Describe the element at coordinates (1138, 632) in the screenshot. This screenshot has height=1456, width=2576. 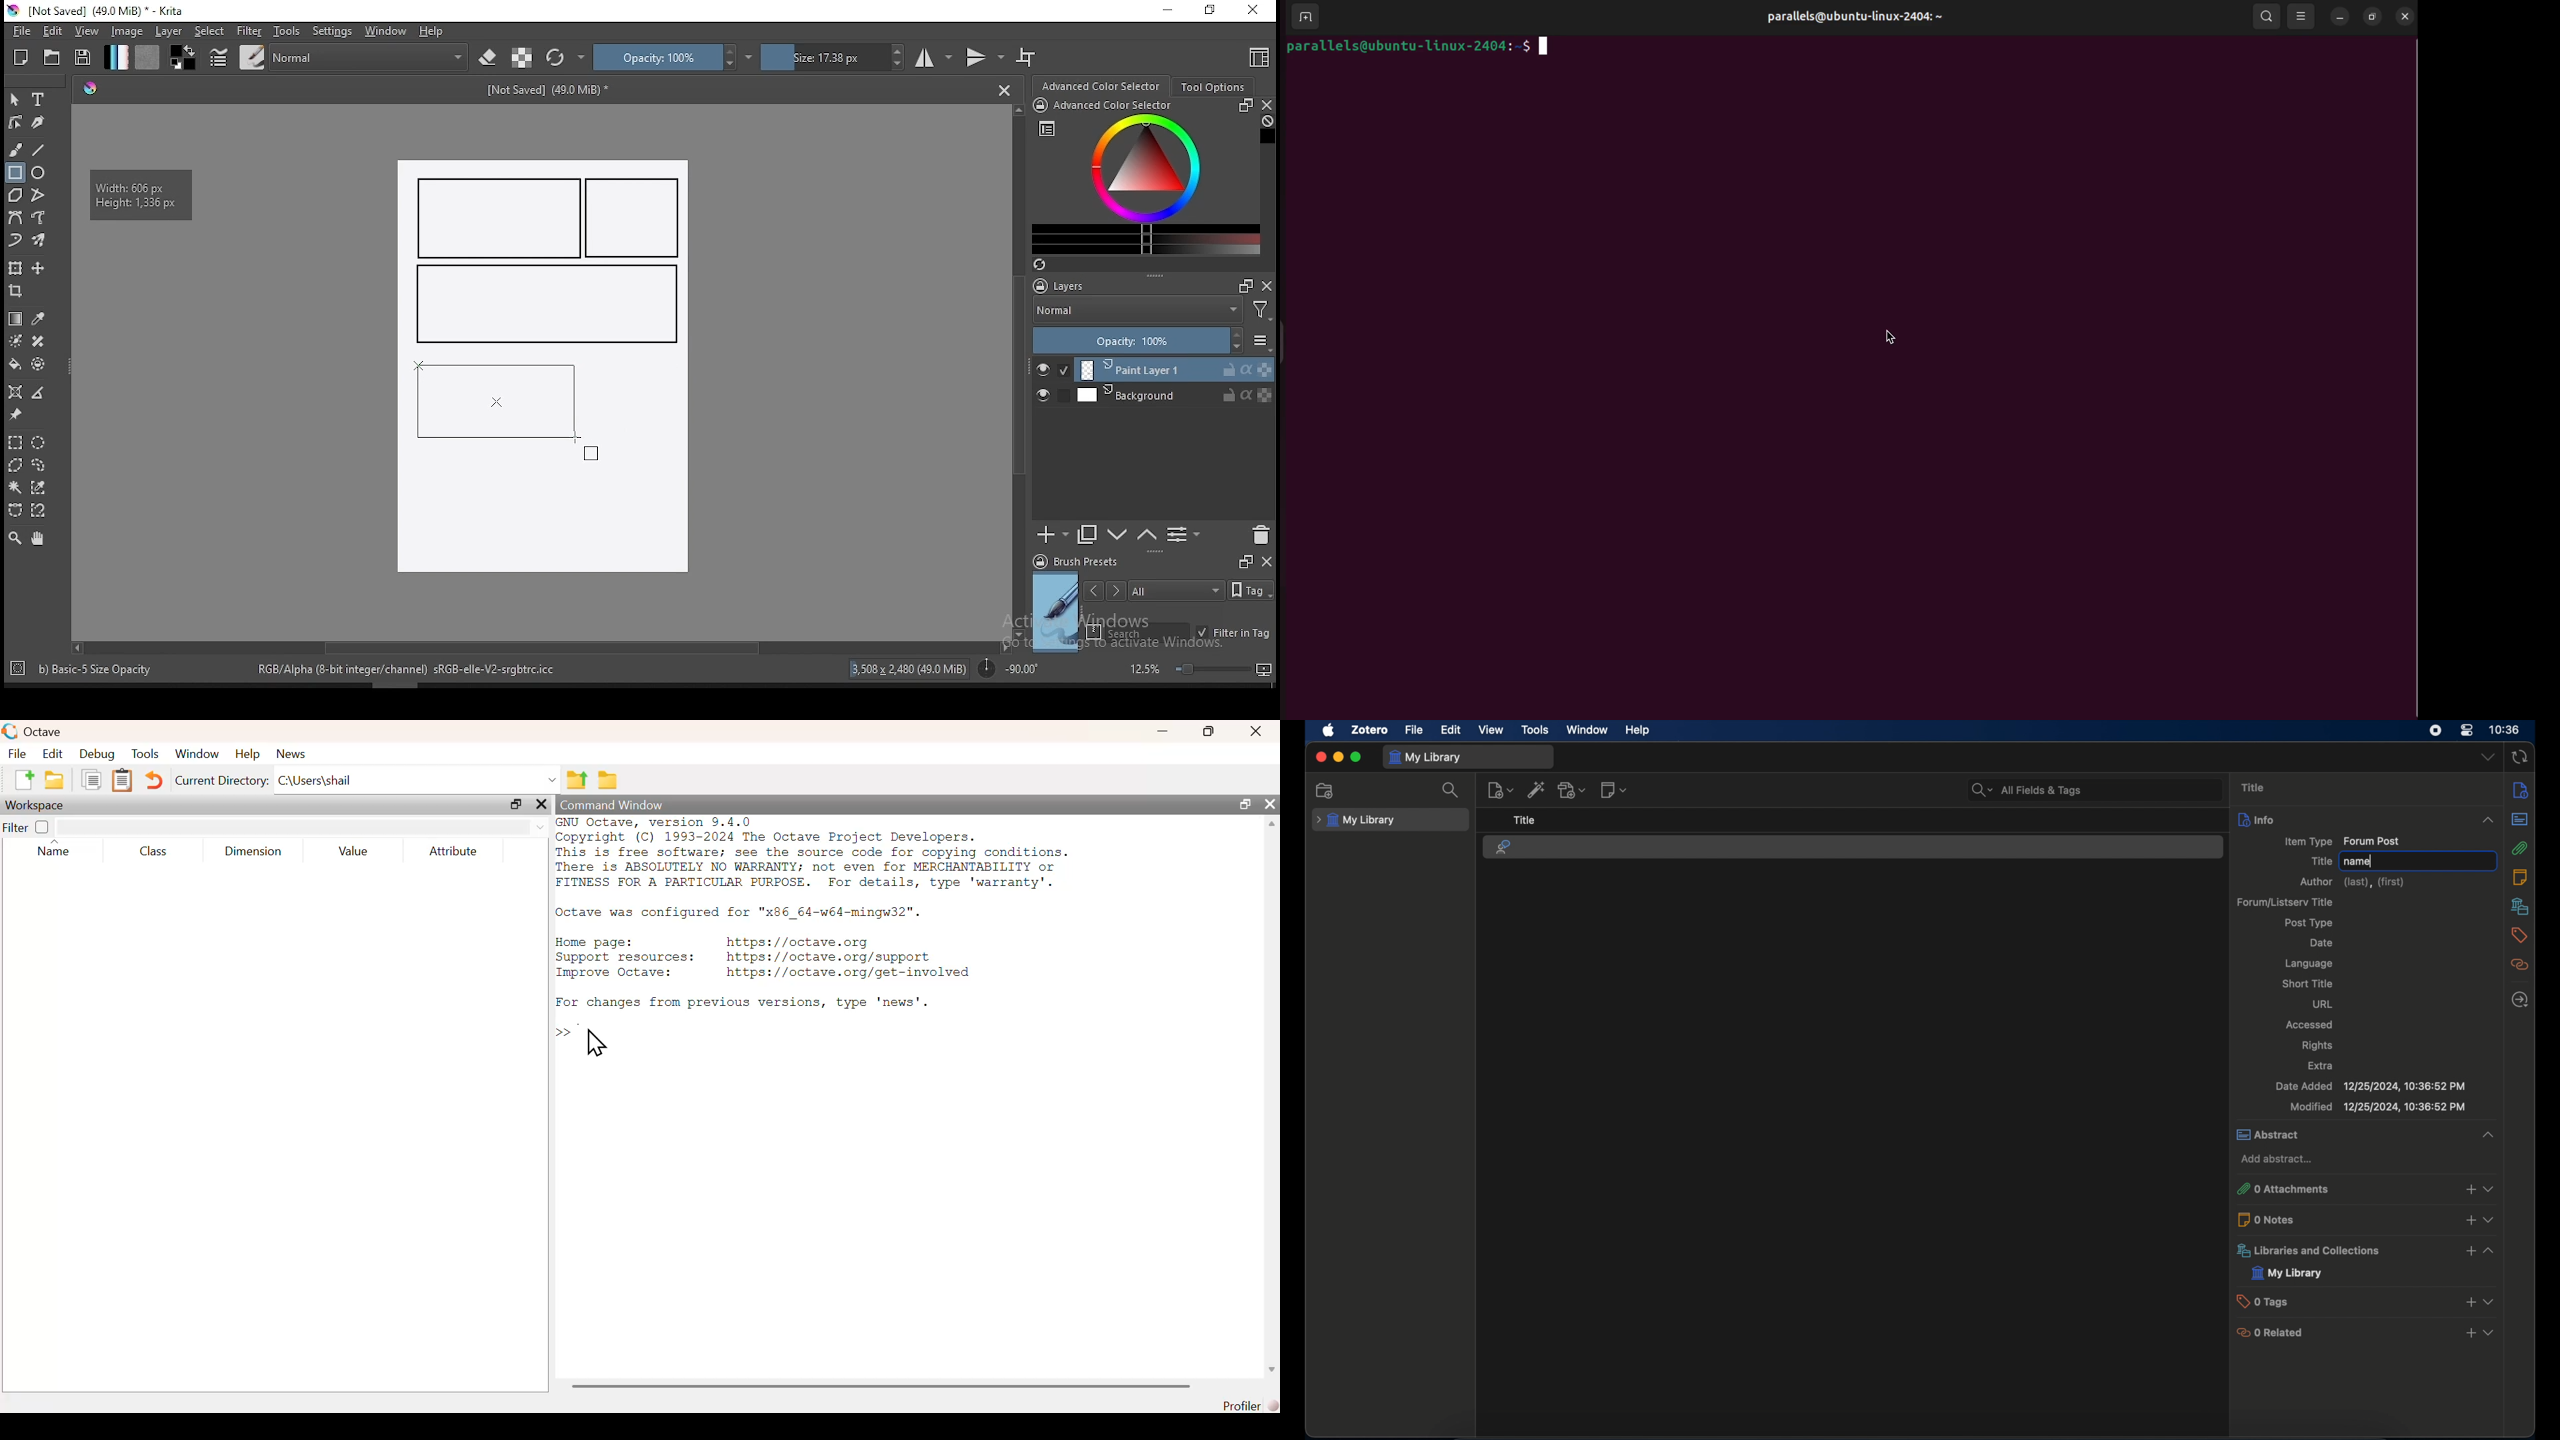
I see `search` at that location.